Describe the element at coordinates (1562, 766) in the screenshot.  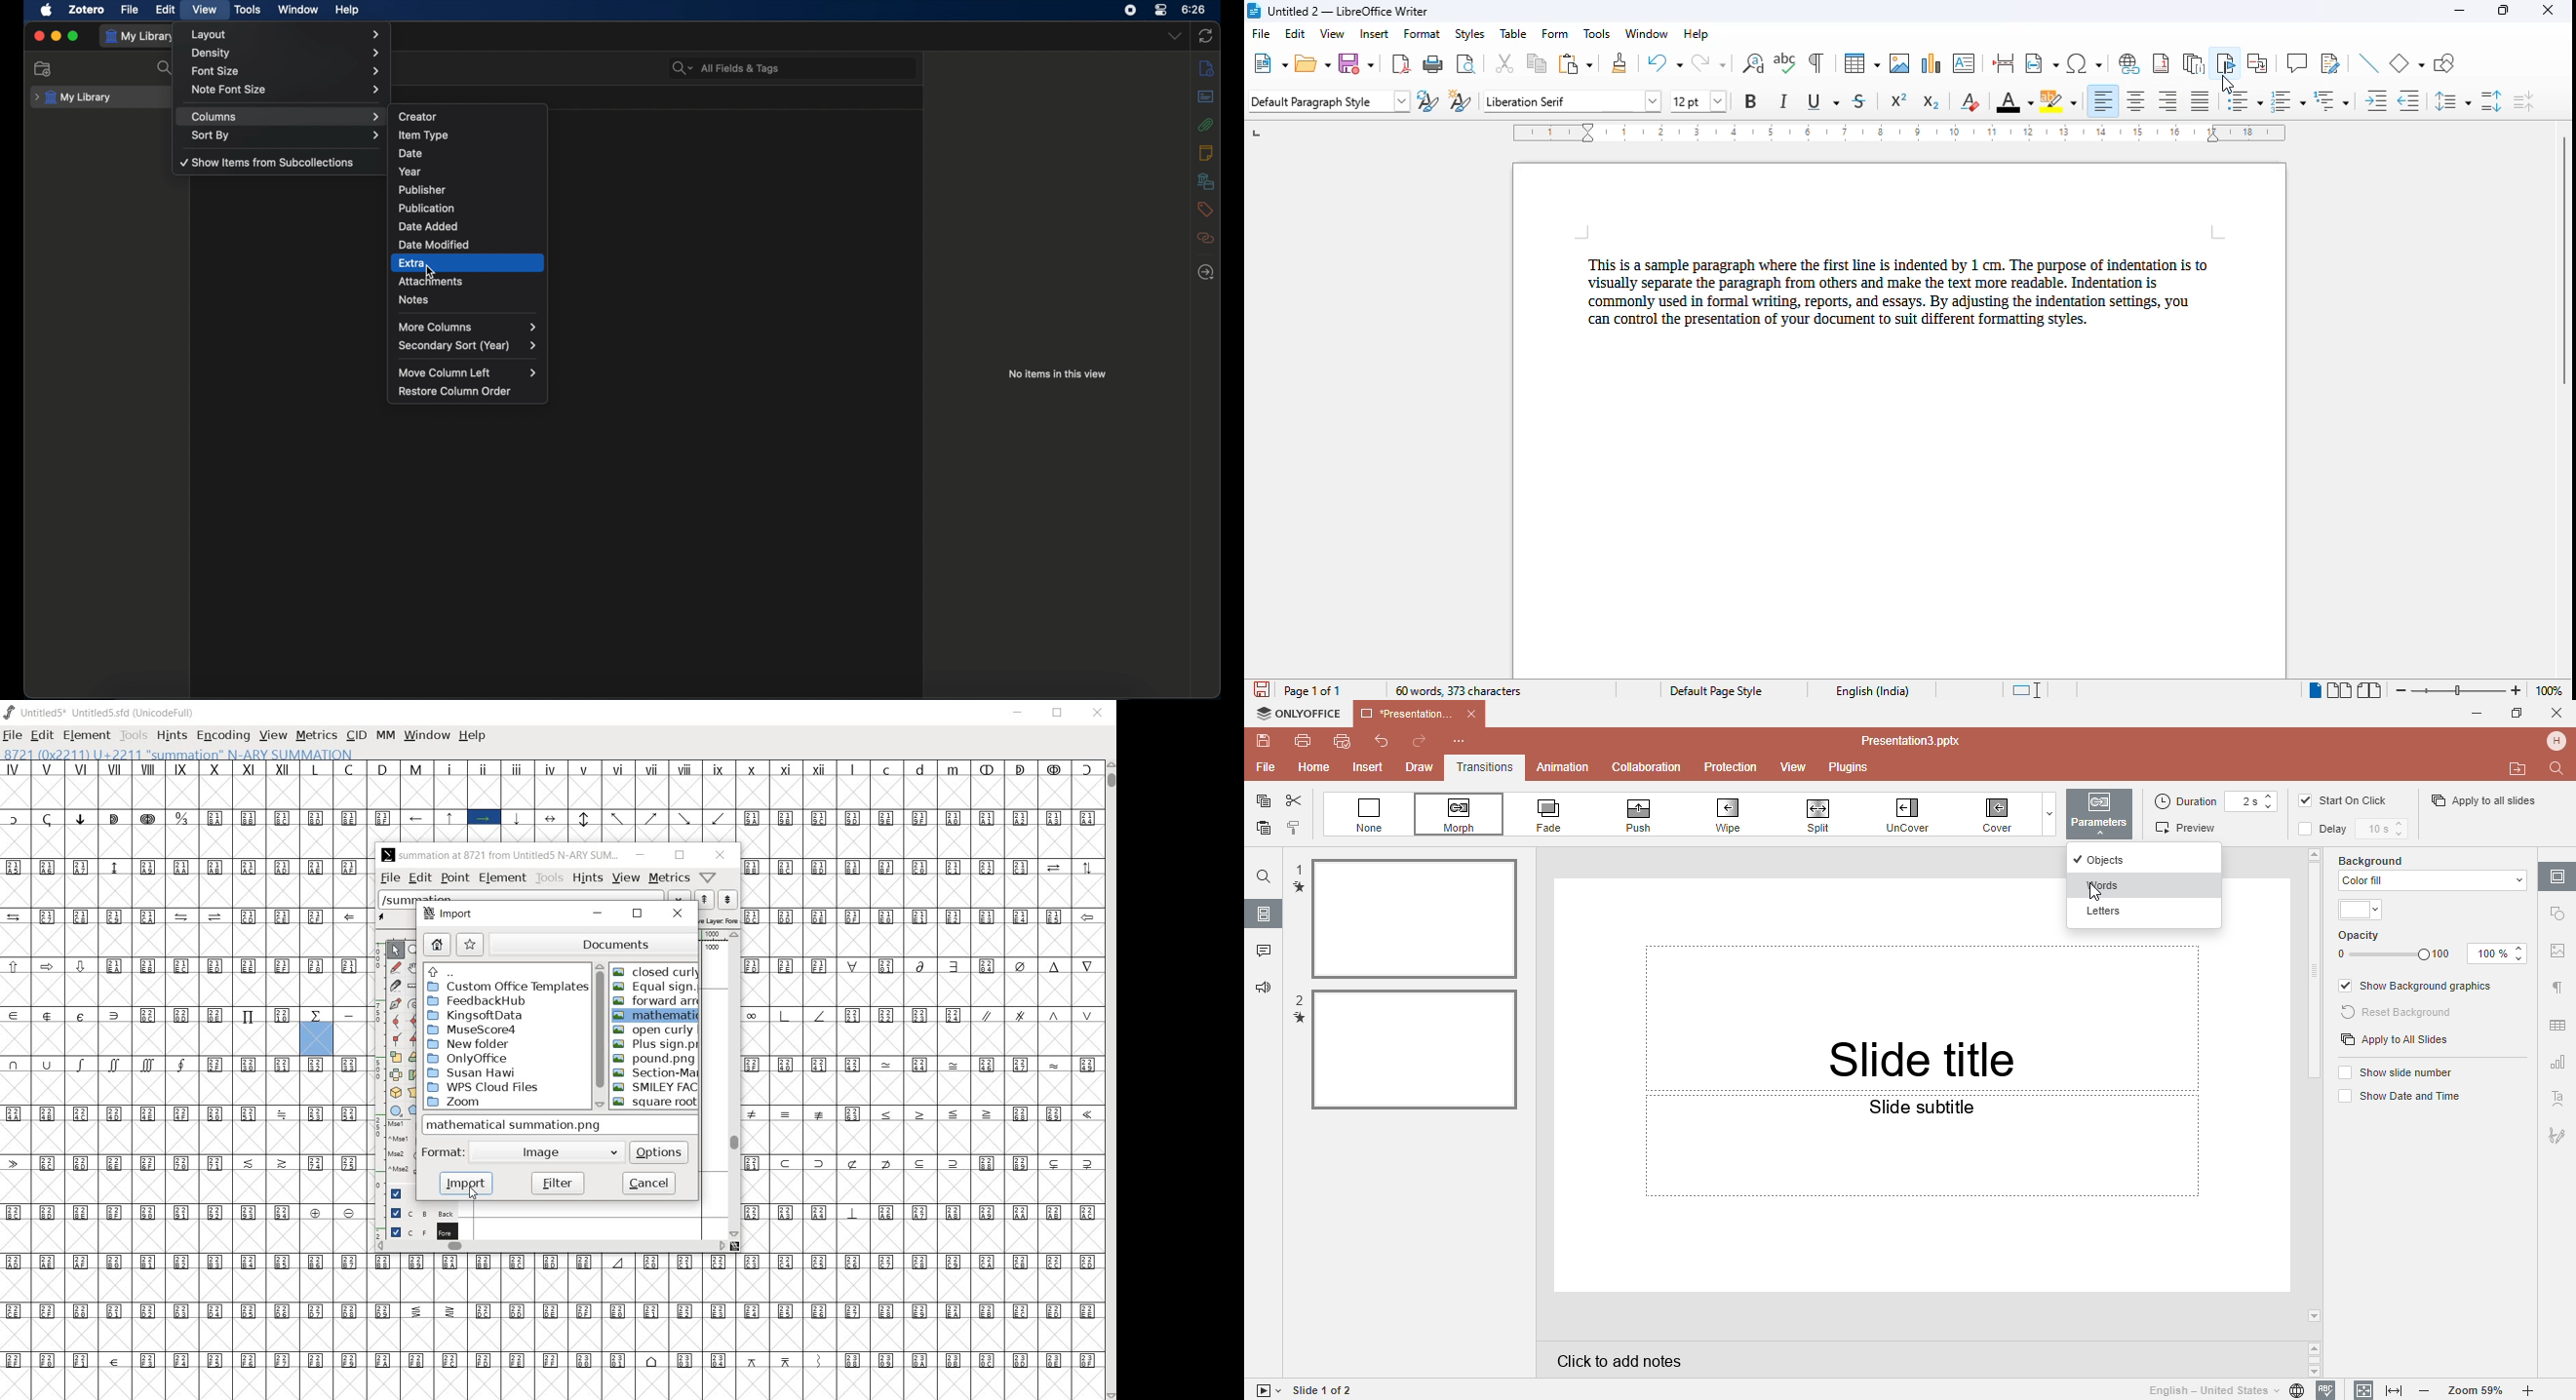
I see `Animation` at that location.